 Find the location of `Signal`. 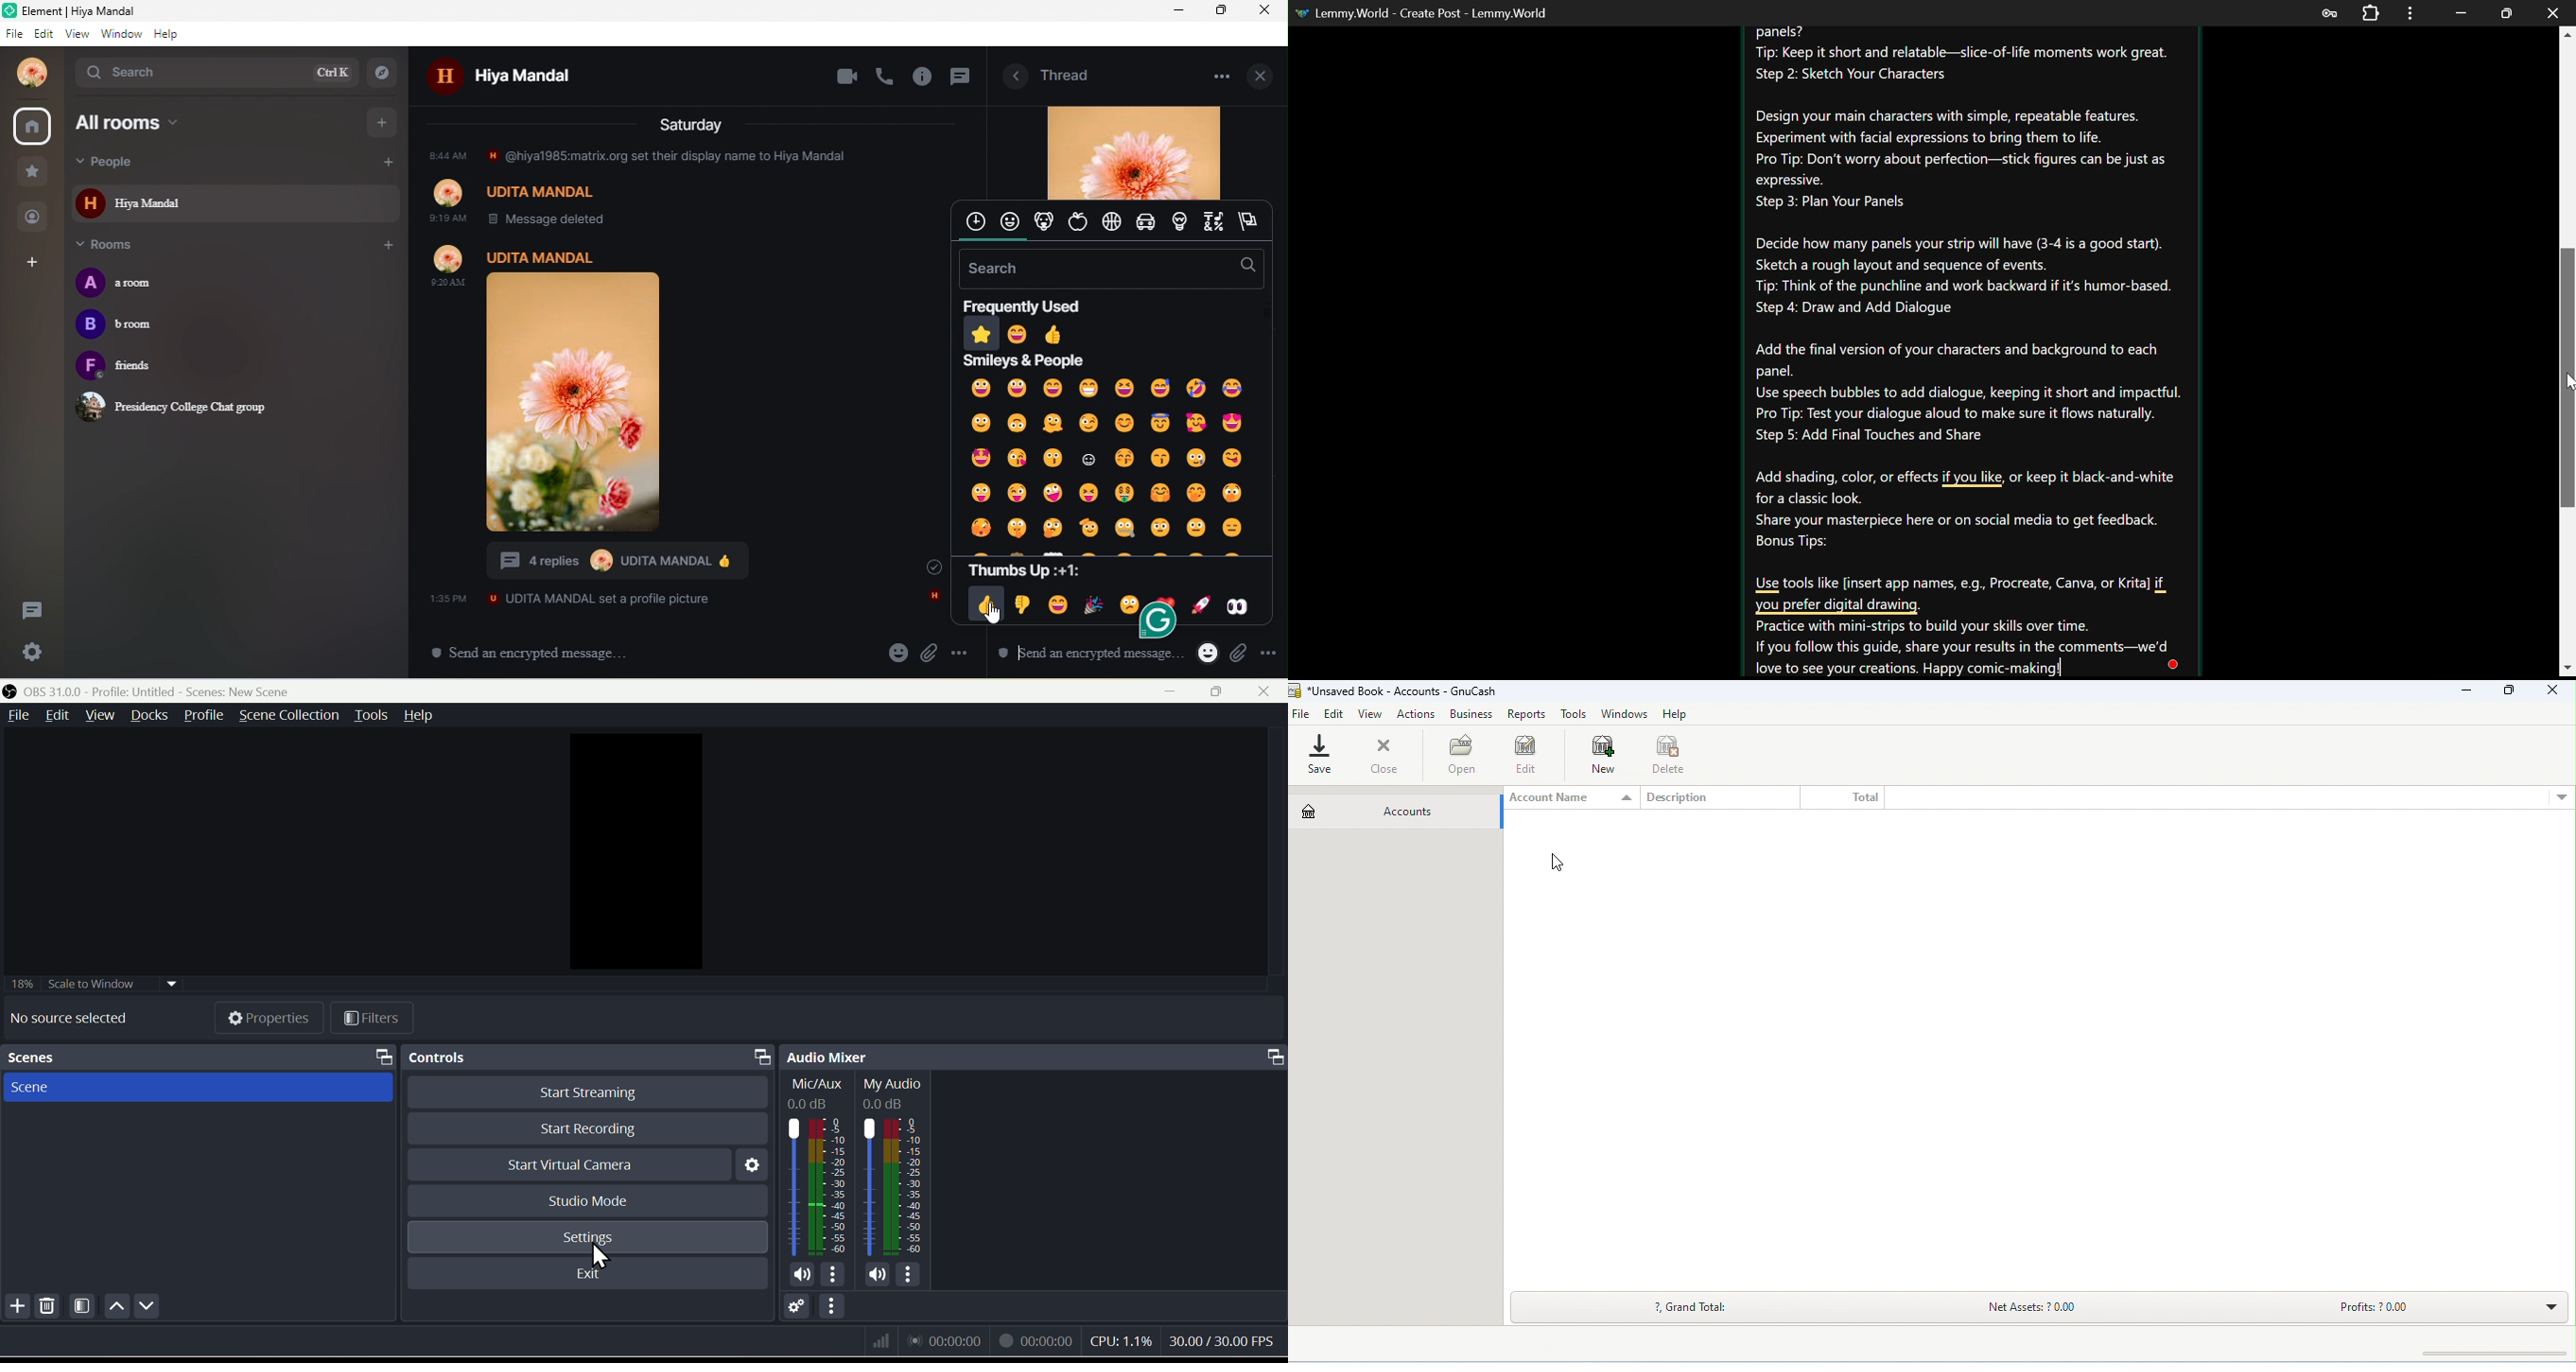

Signal is located at coordinates (877, 1341).